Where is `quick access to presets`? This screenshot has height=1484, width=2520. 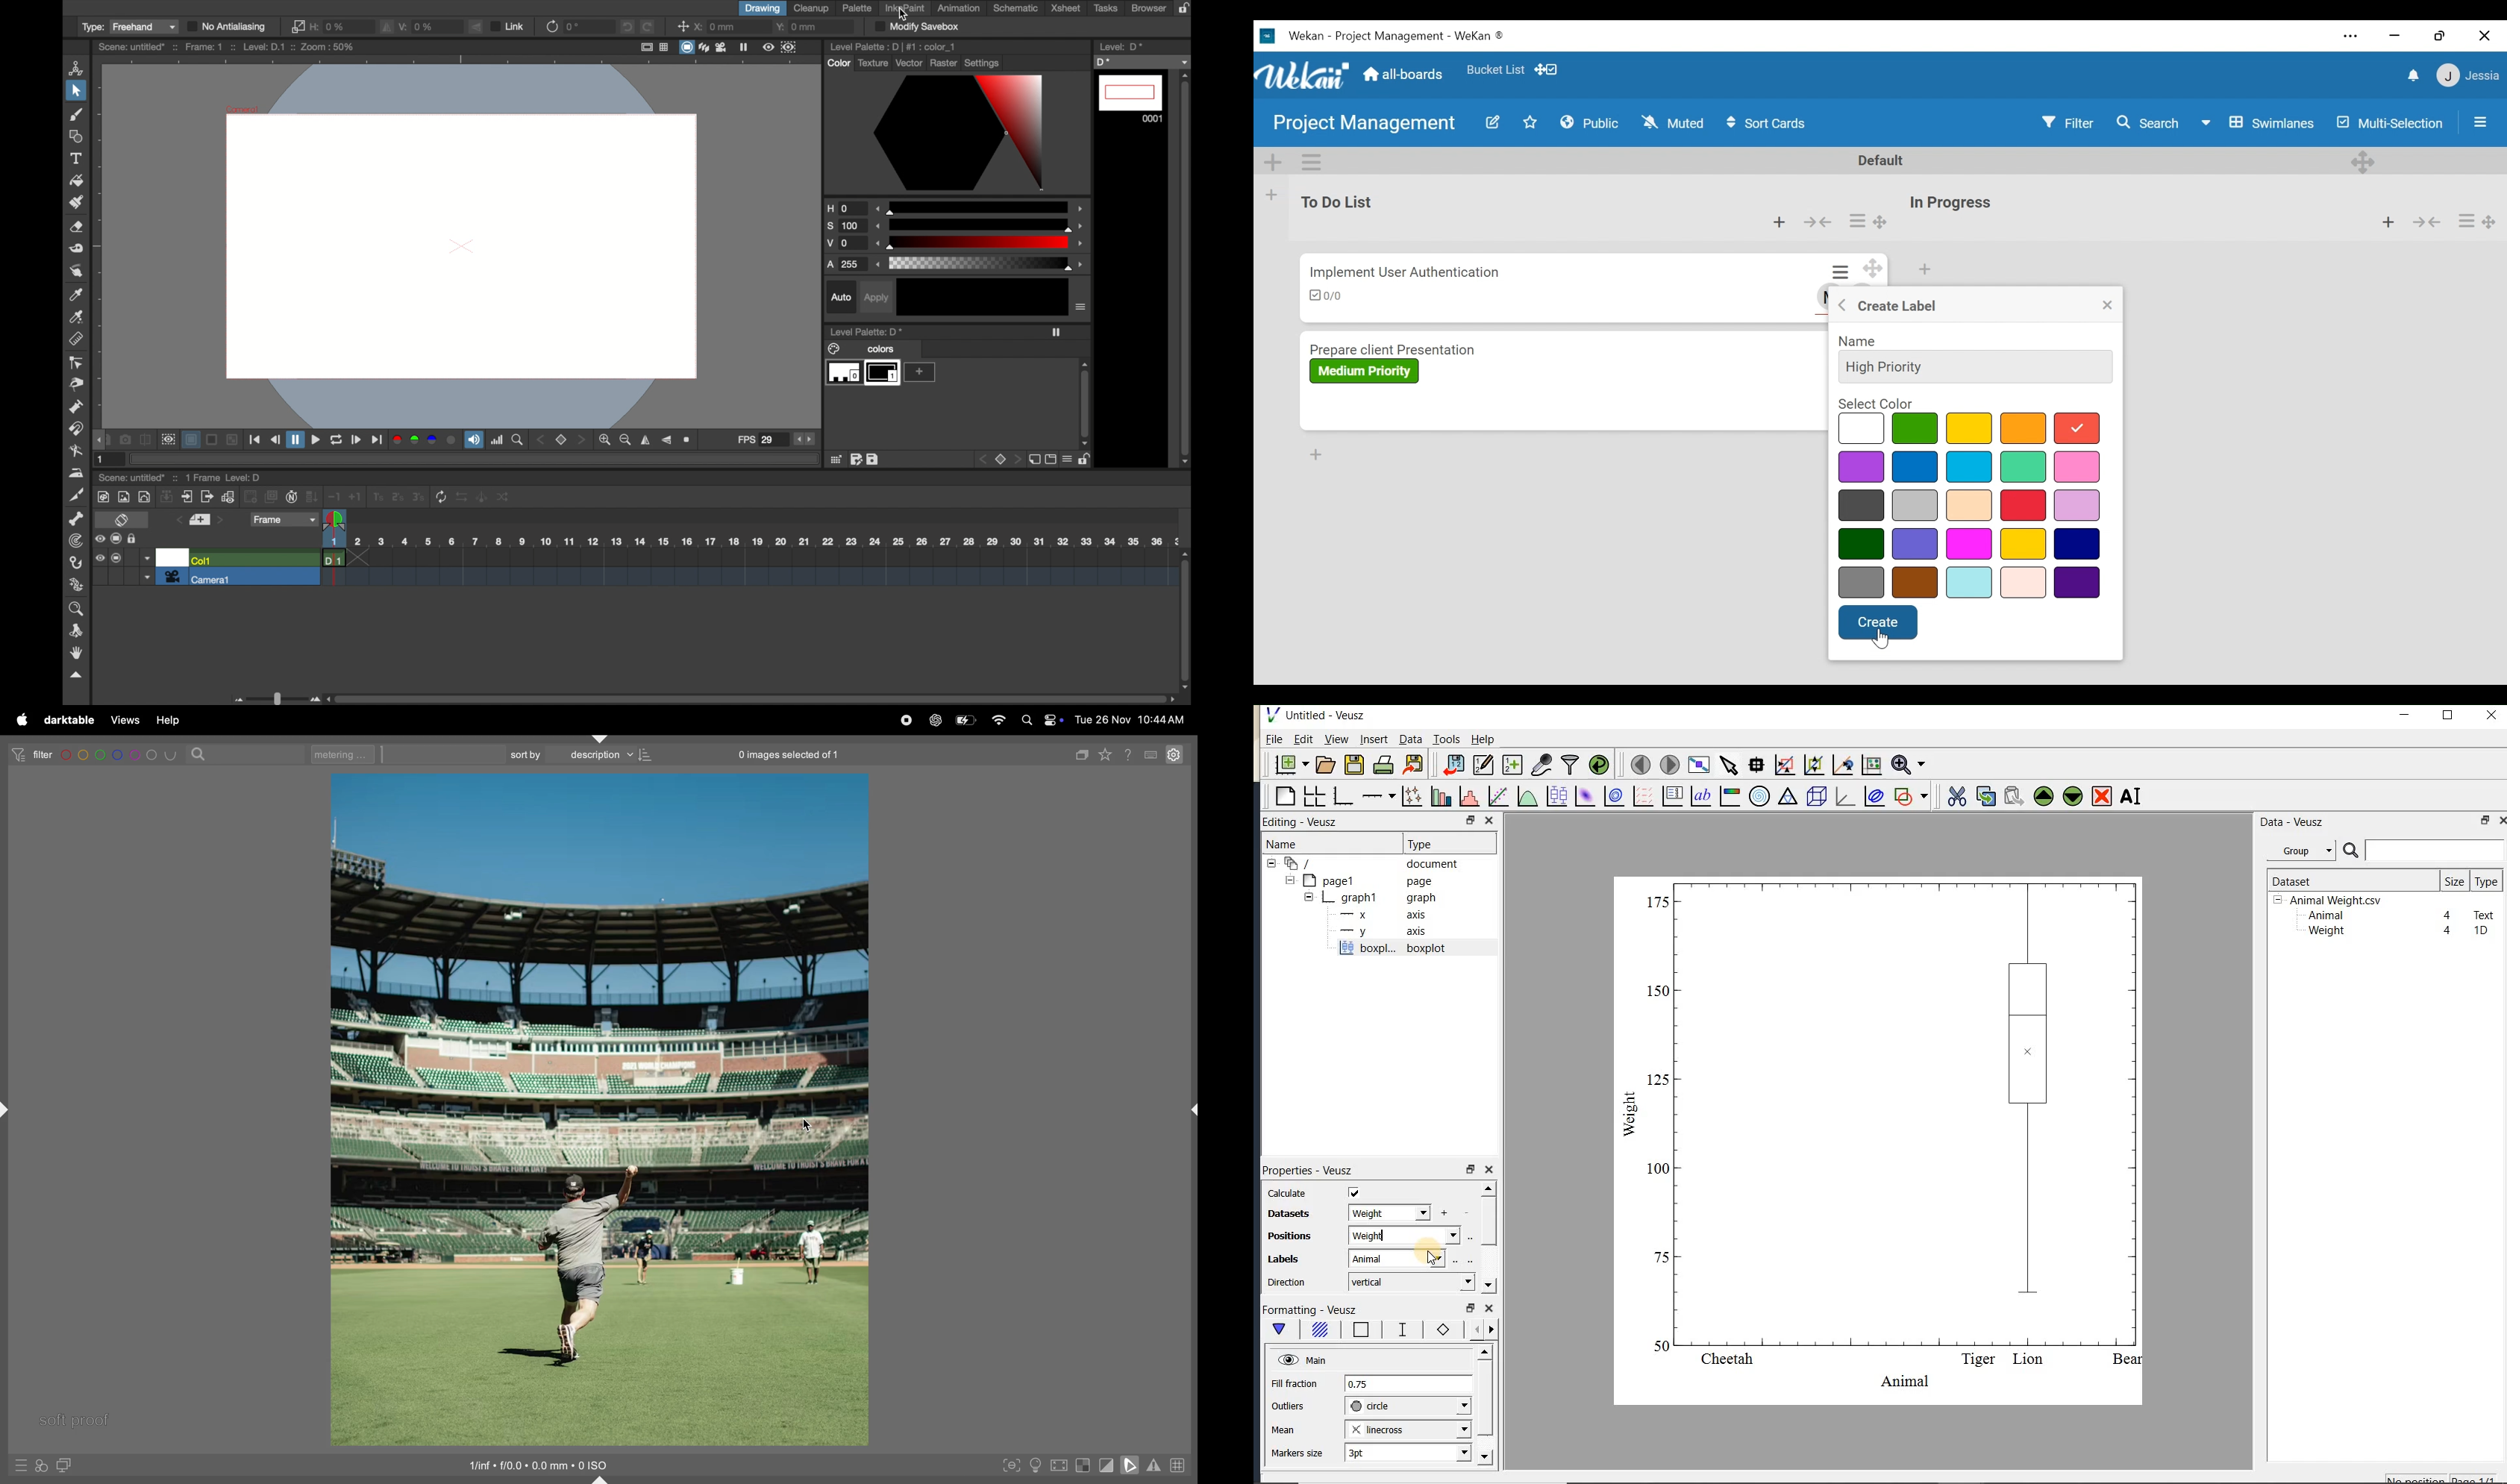
quick access to presets is located at coordinates (20, 1467).